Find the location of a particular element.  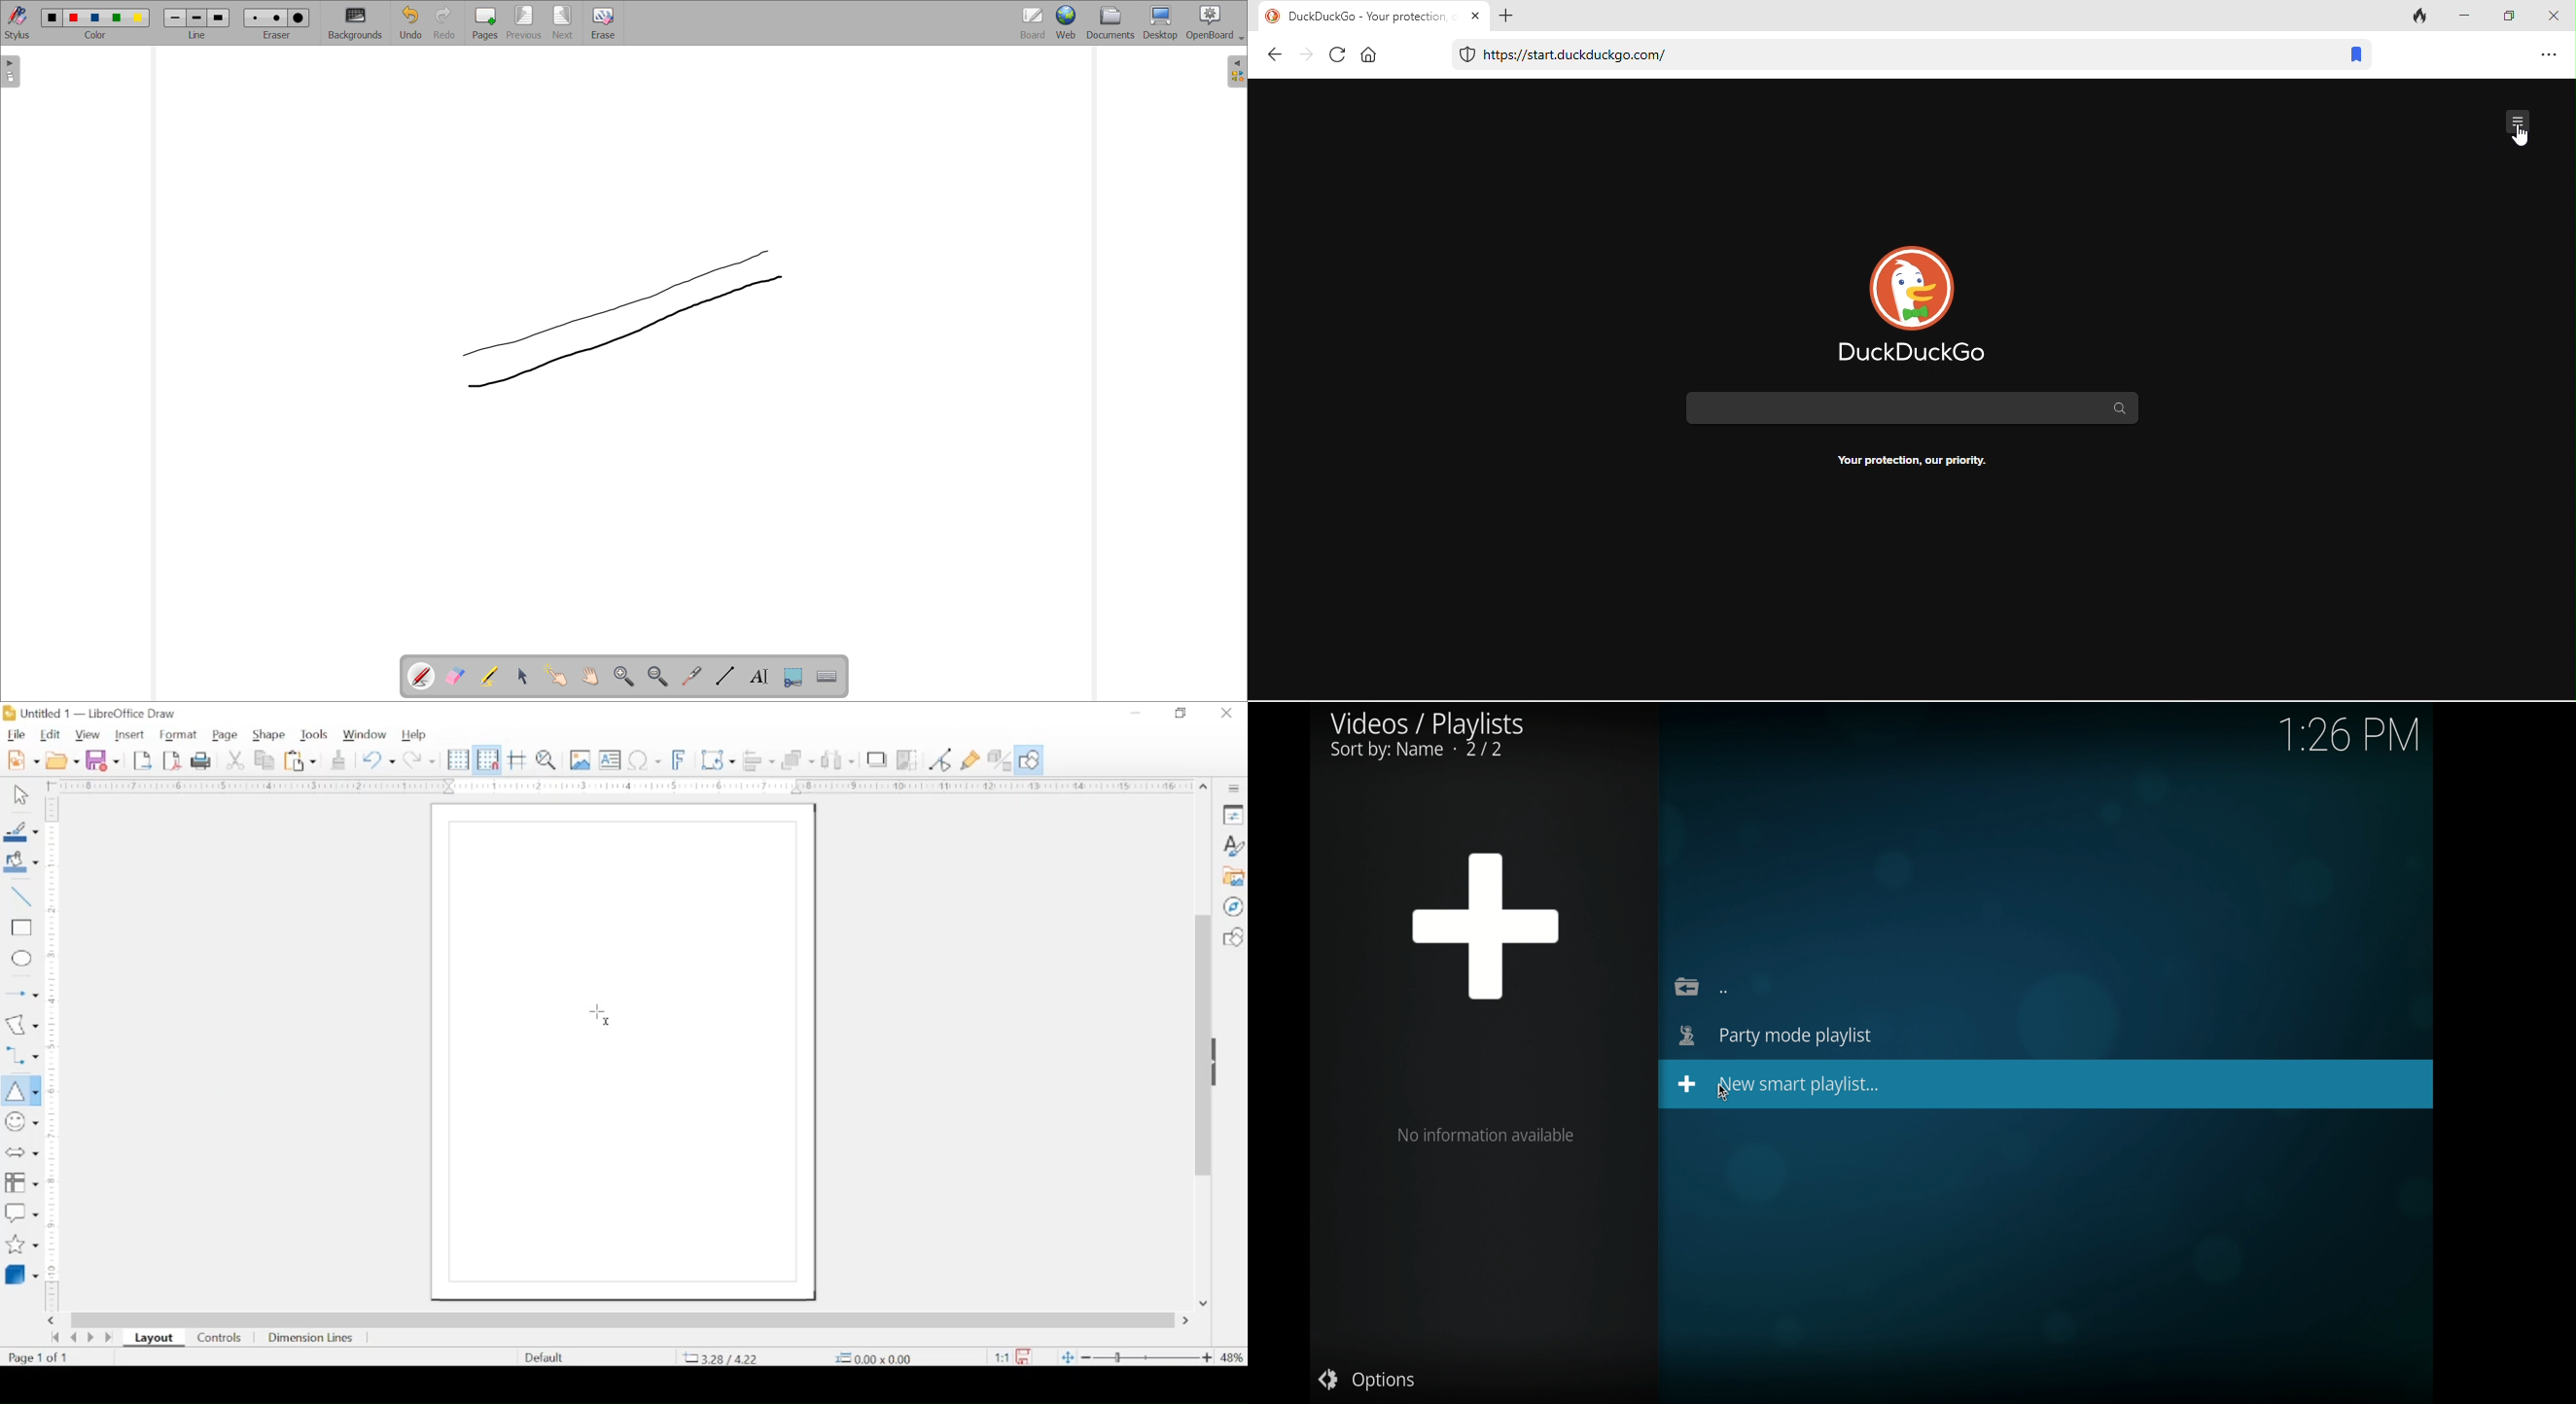

file is located at coordinates (16, 734).